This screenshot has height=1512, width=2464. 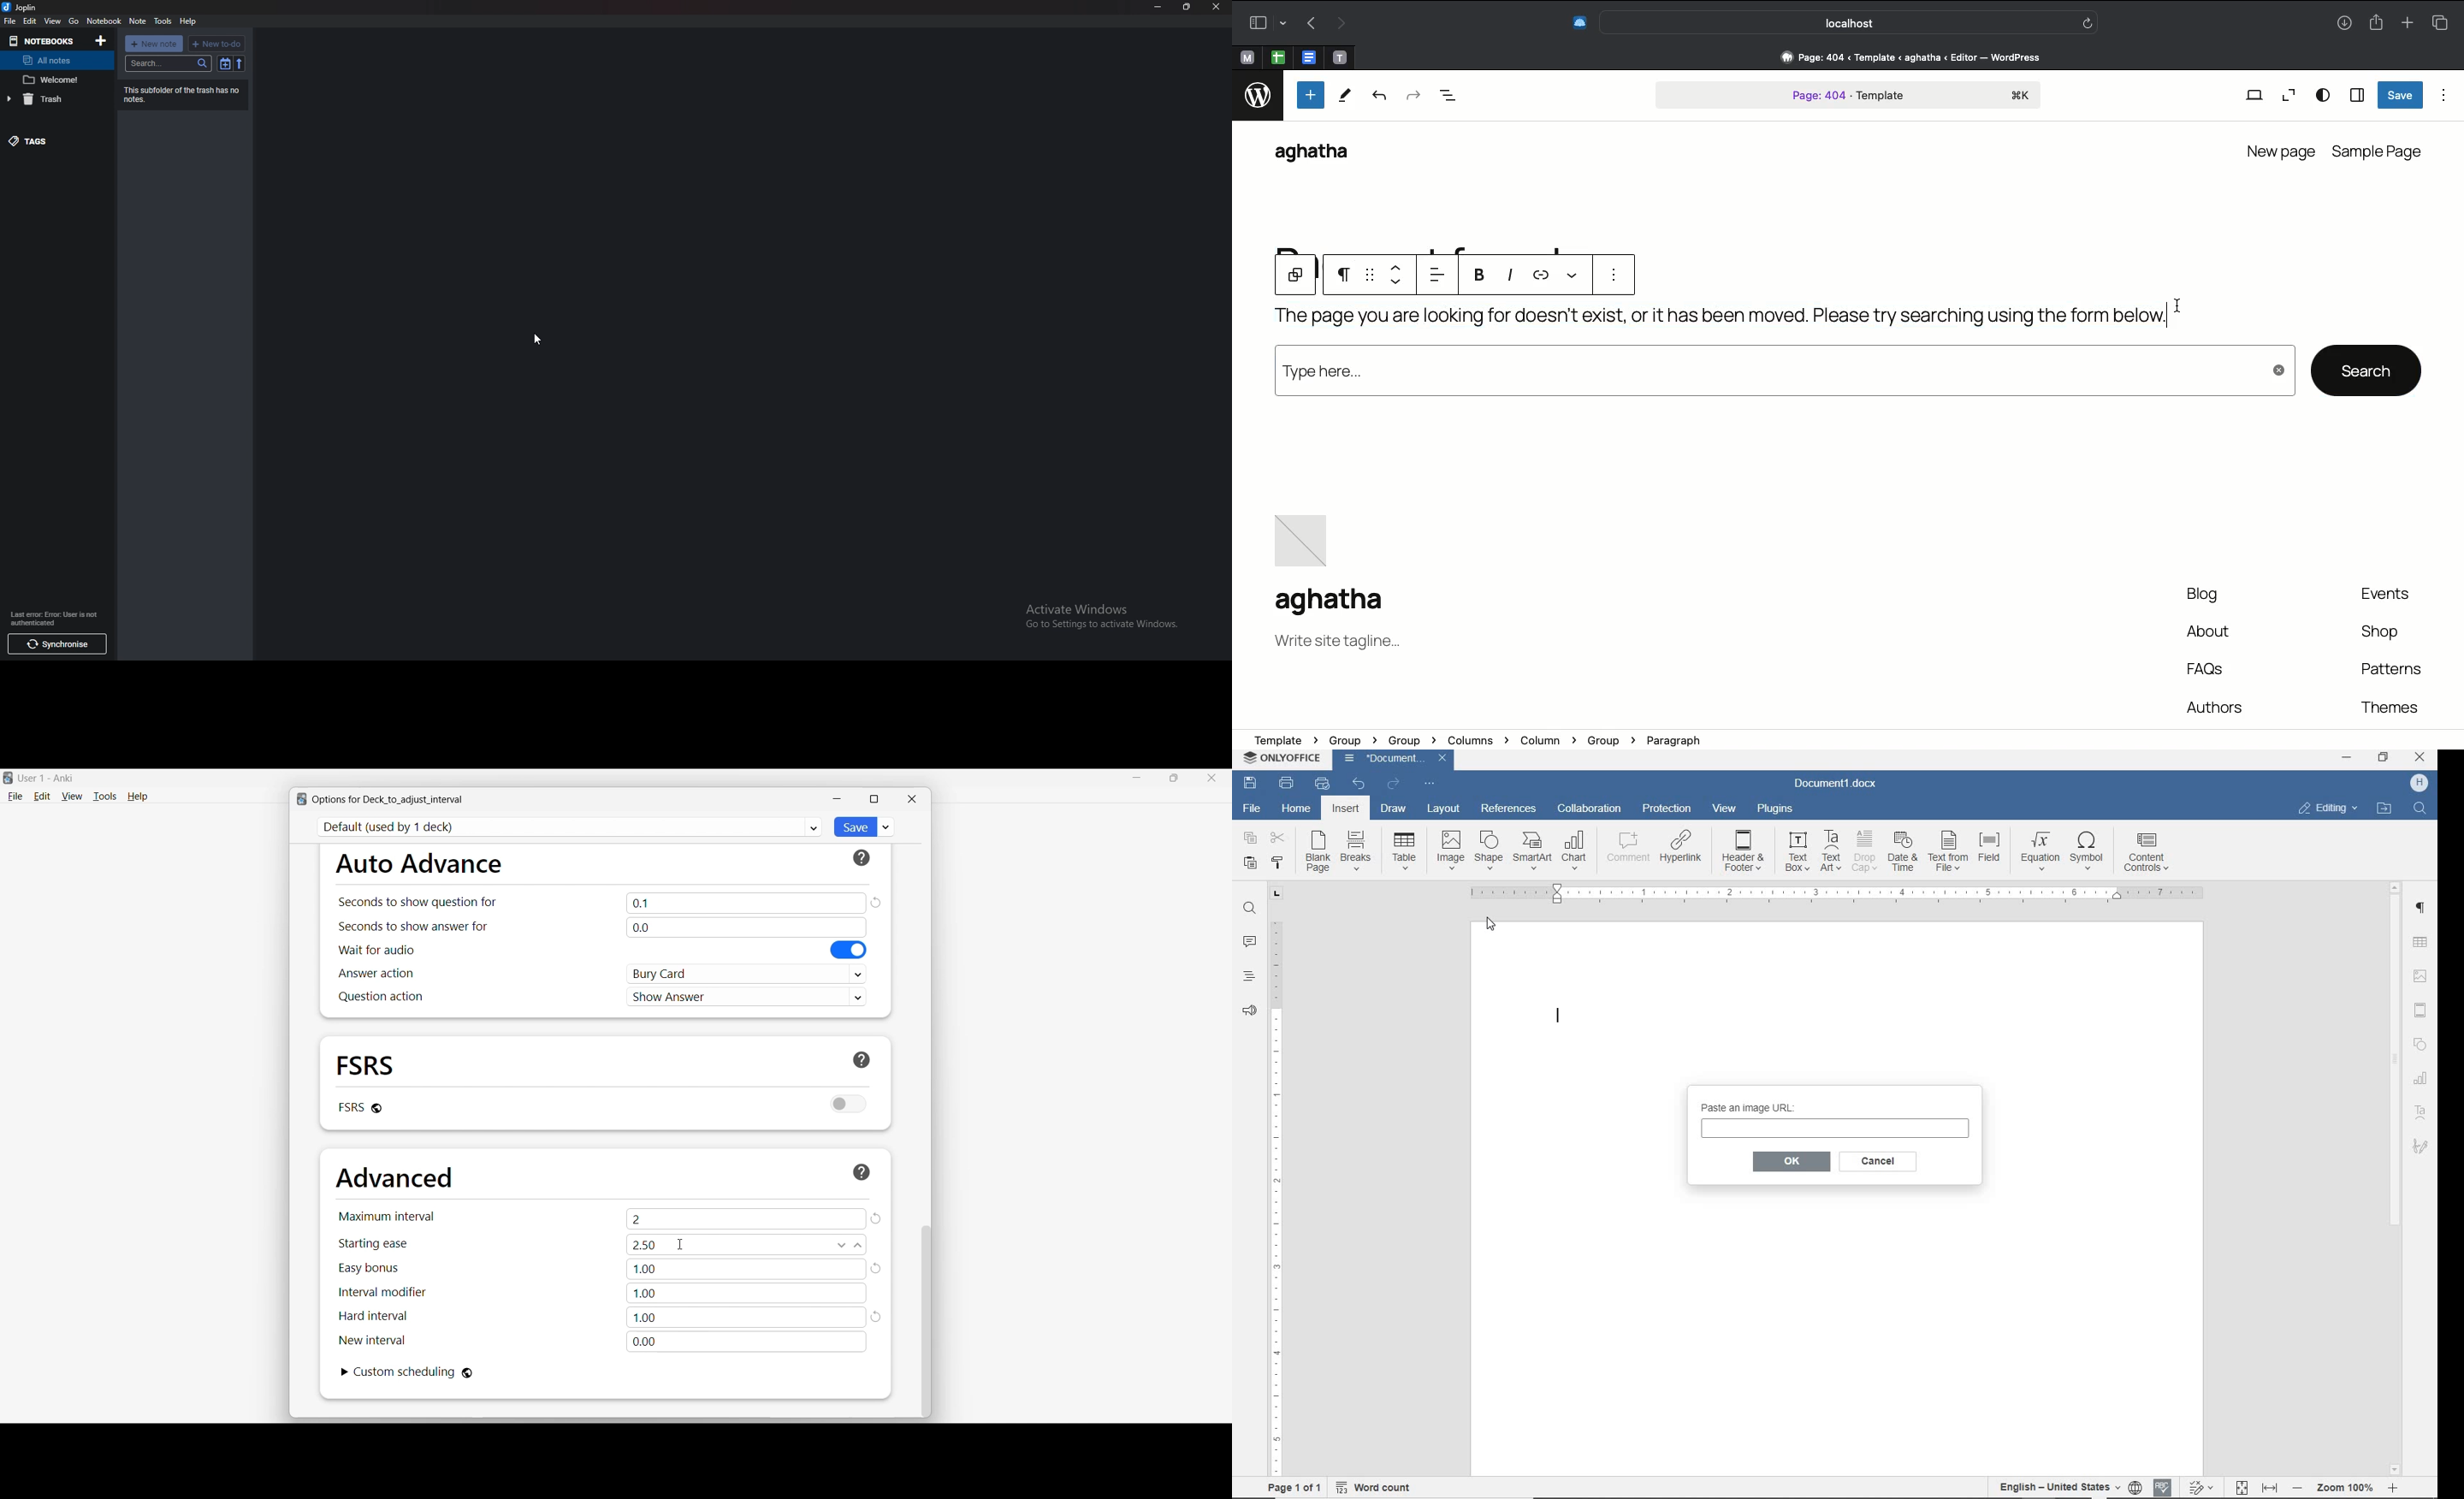 I want to click on set document language, so click(x=2134, y=1488).